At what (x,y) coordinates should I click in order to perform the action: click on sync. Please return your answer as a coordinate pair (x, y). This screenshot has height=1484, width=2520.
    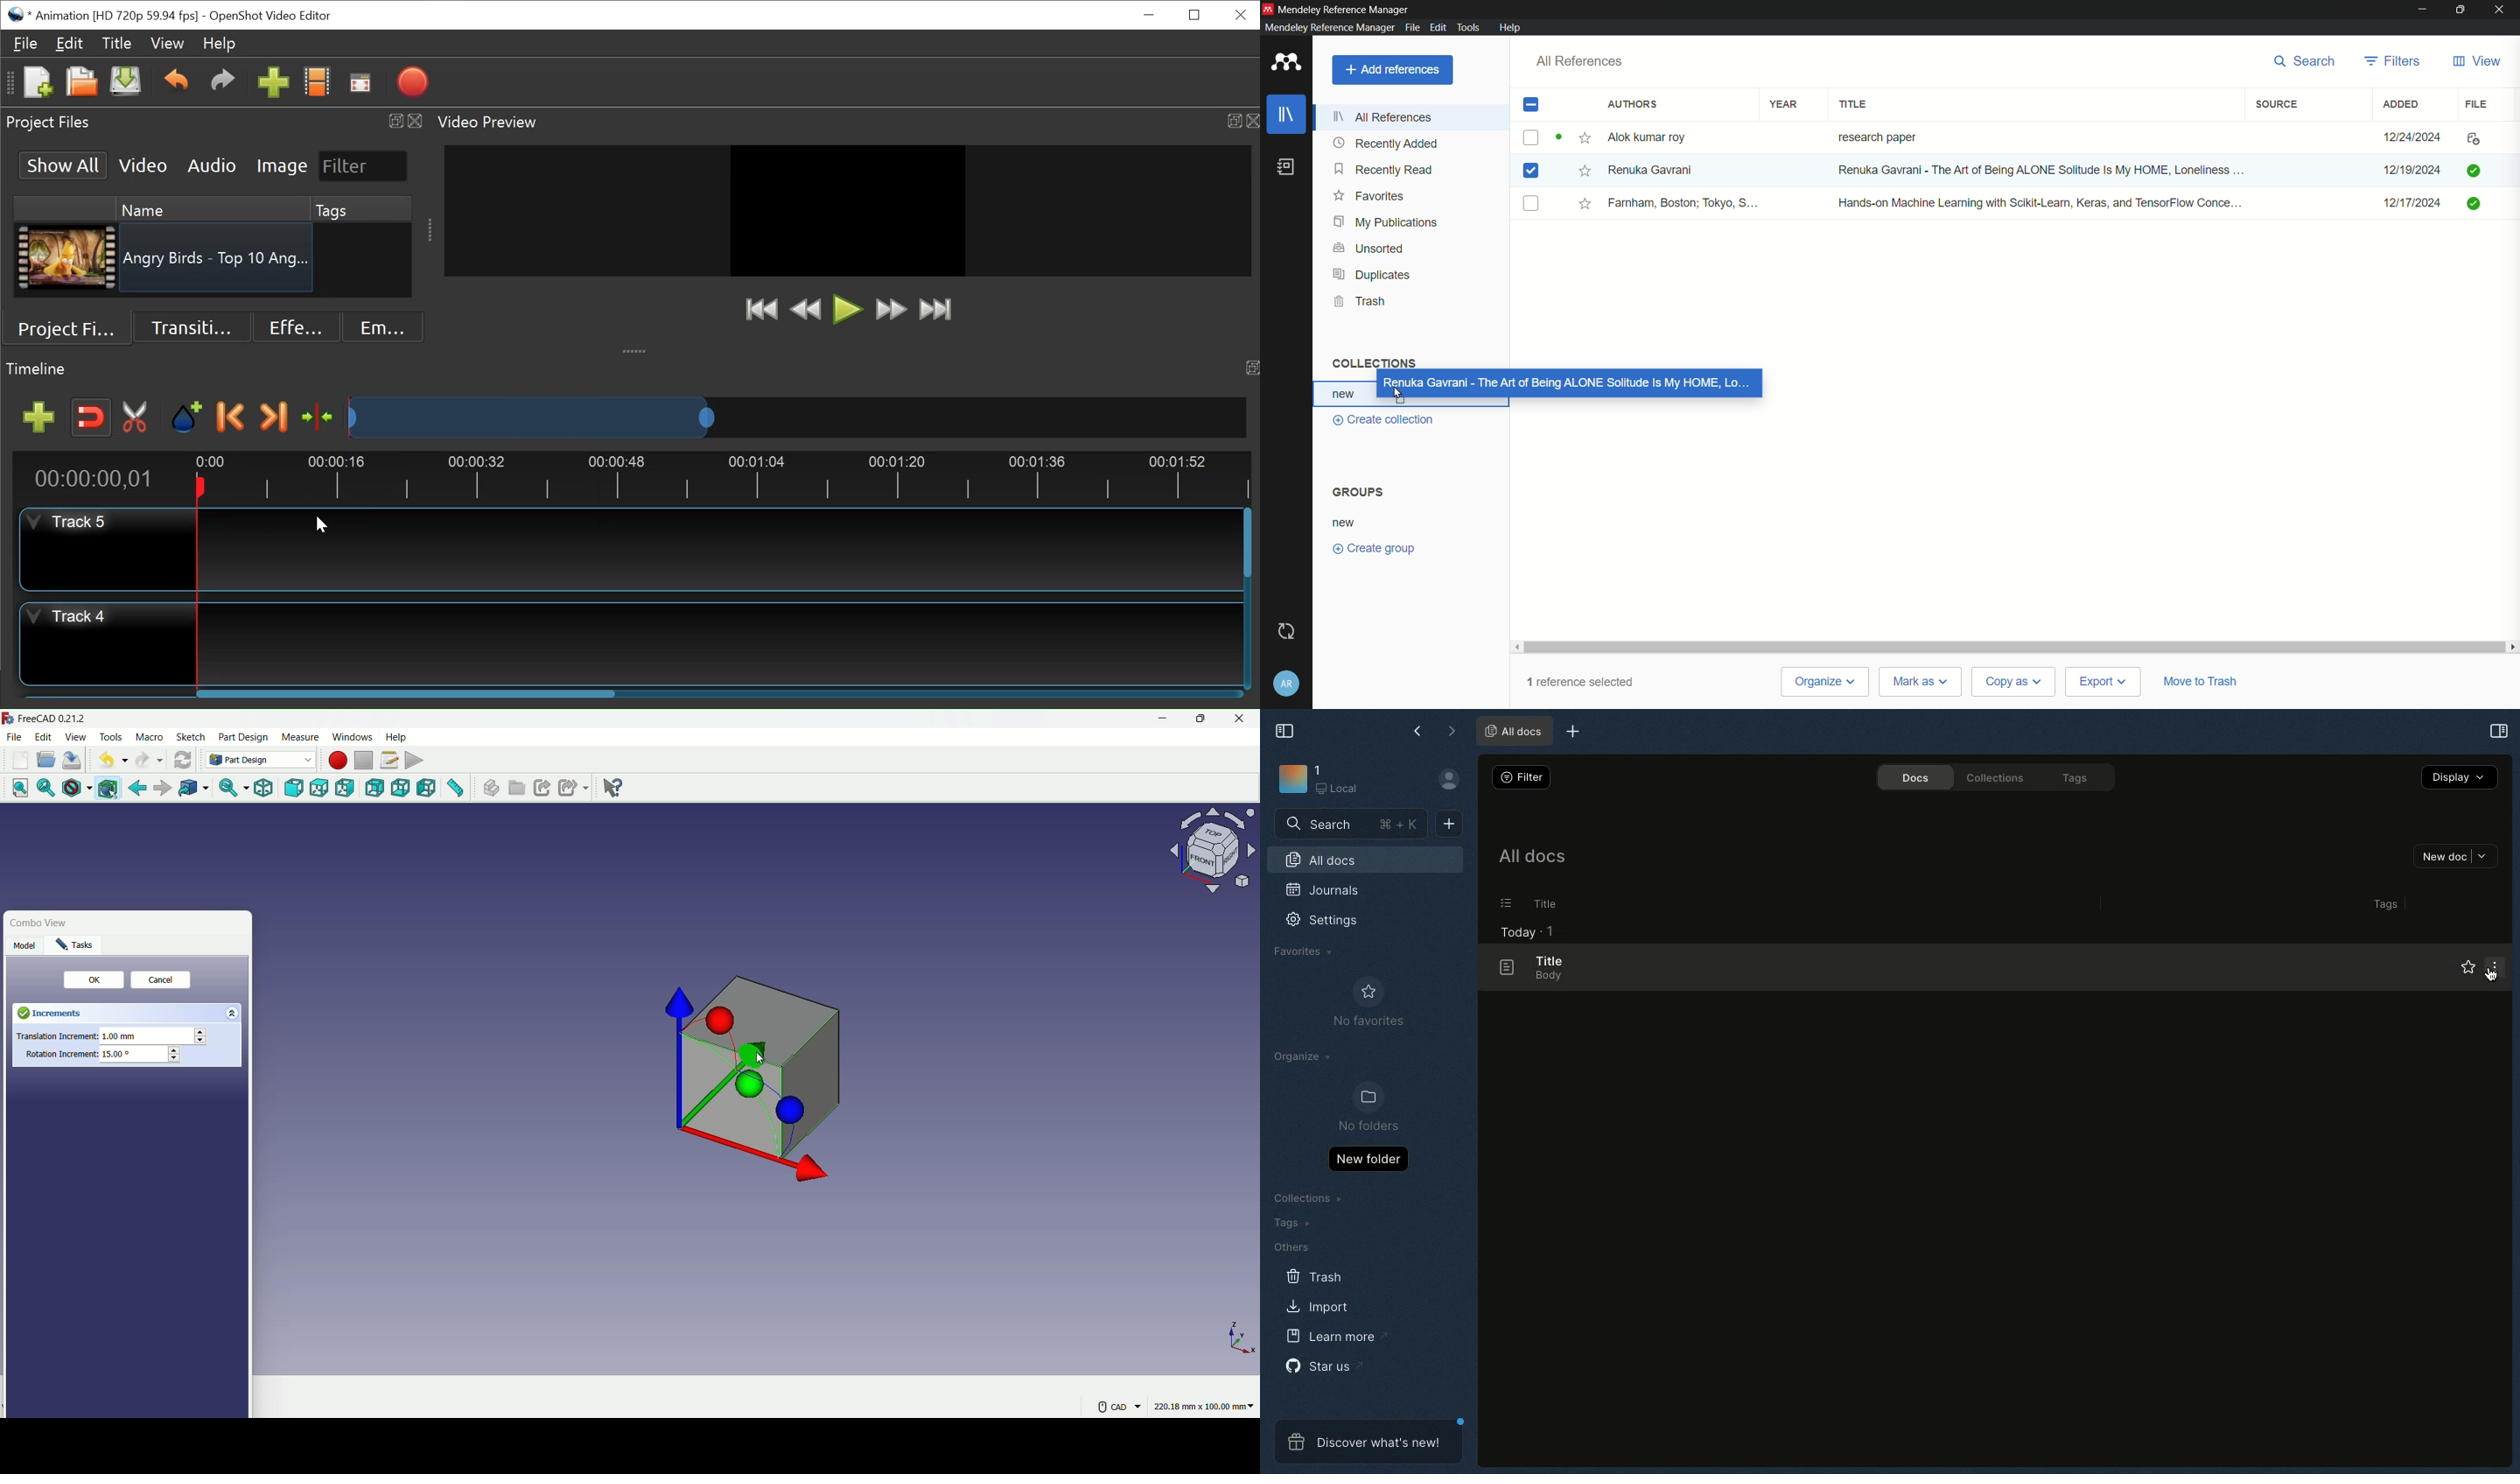
    Looking at the image, I should click on (1287, 631).